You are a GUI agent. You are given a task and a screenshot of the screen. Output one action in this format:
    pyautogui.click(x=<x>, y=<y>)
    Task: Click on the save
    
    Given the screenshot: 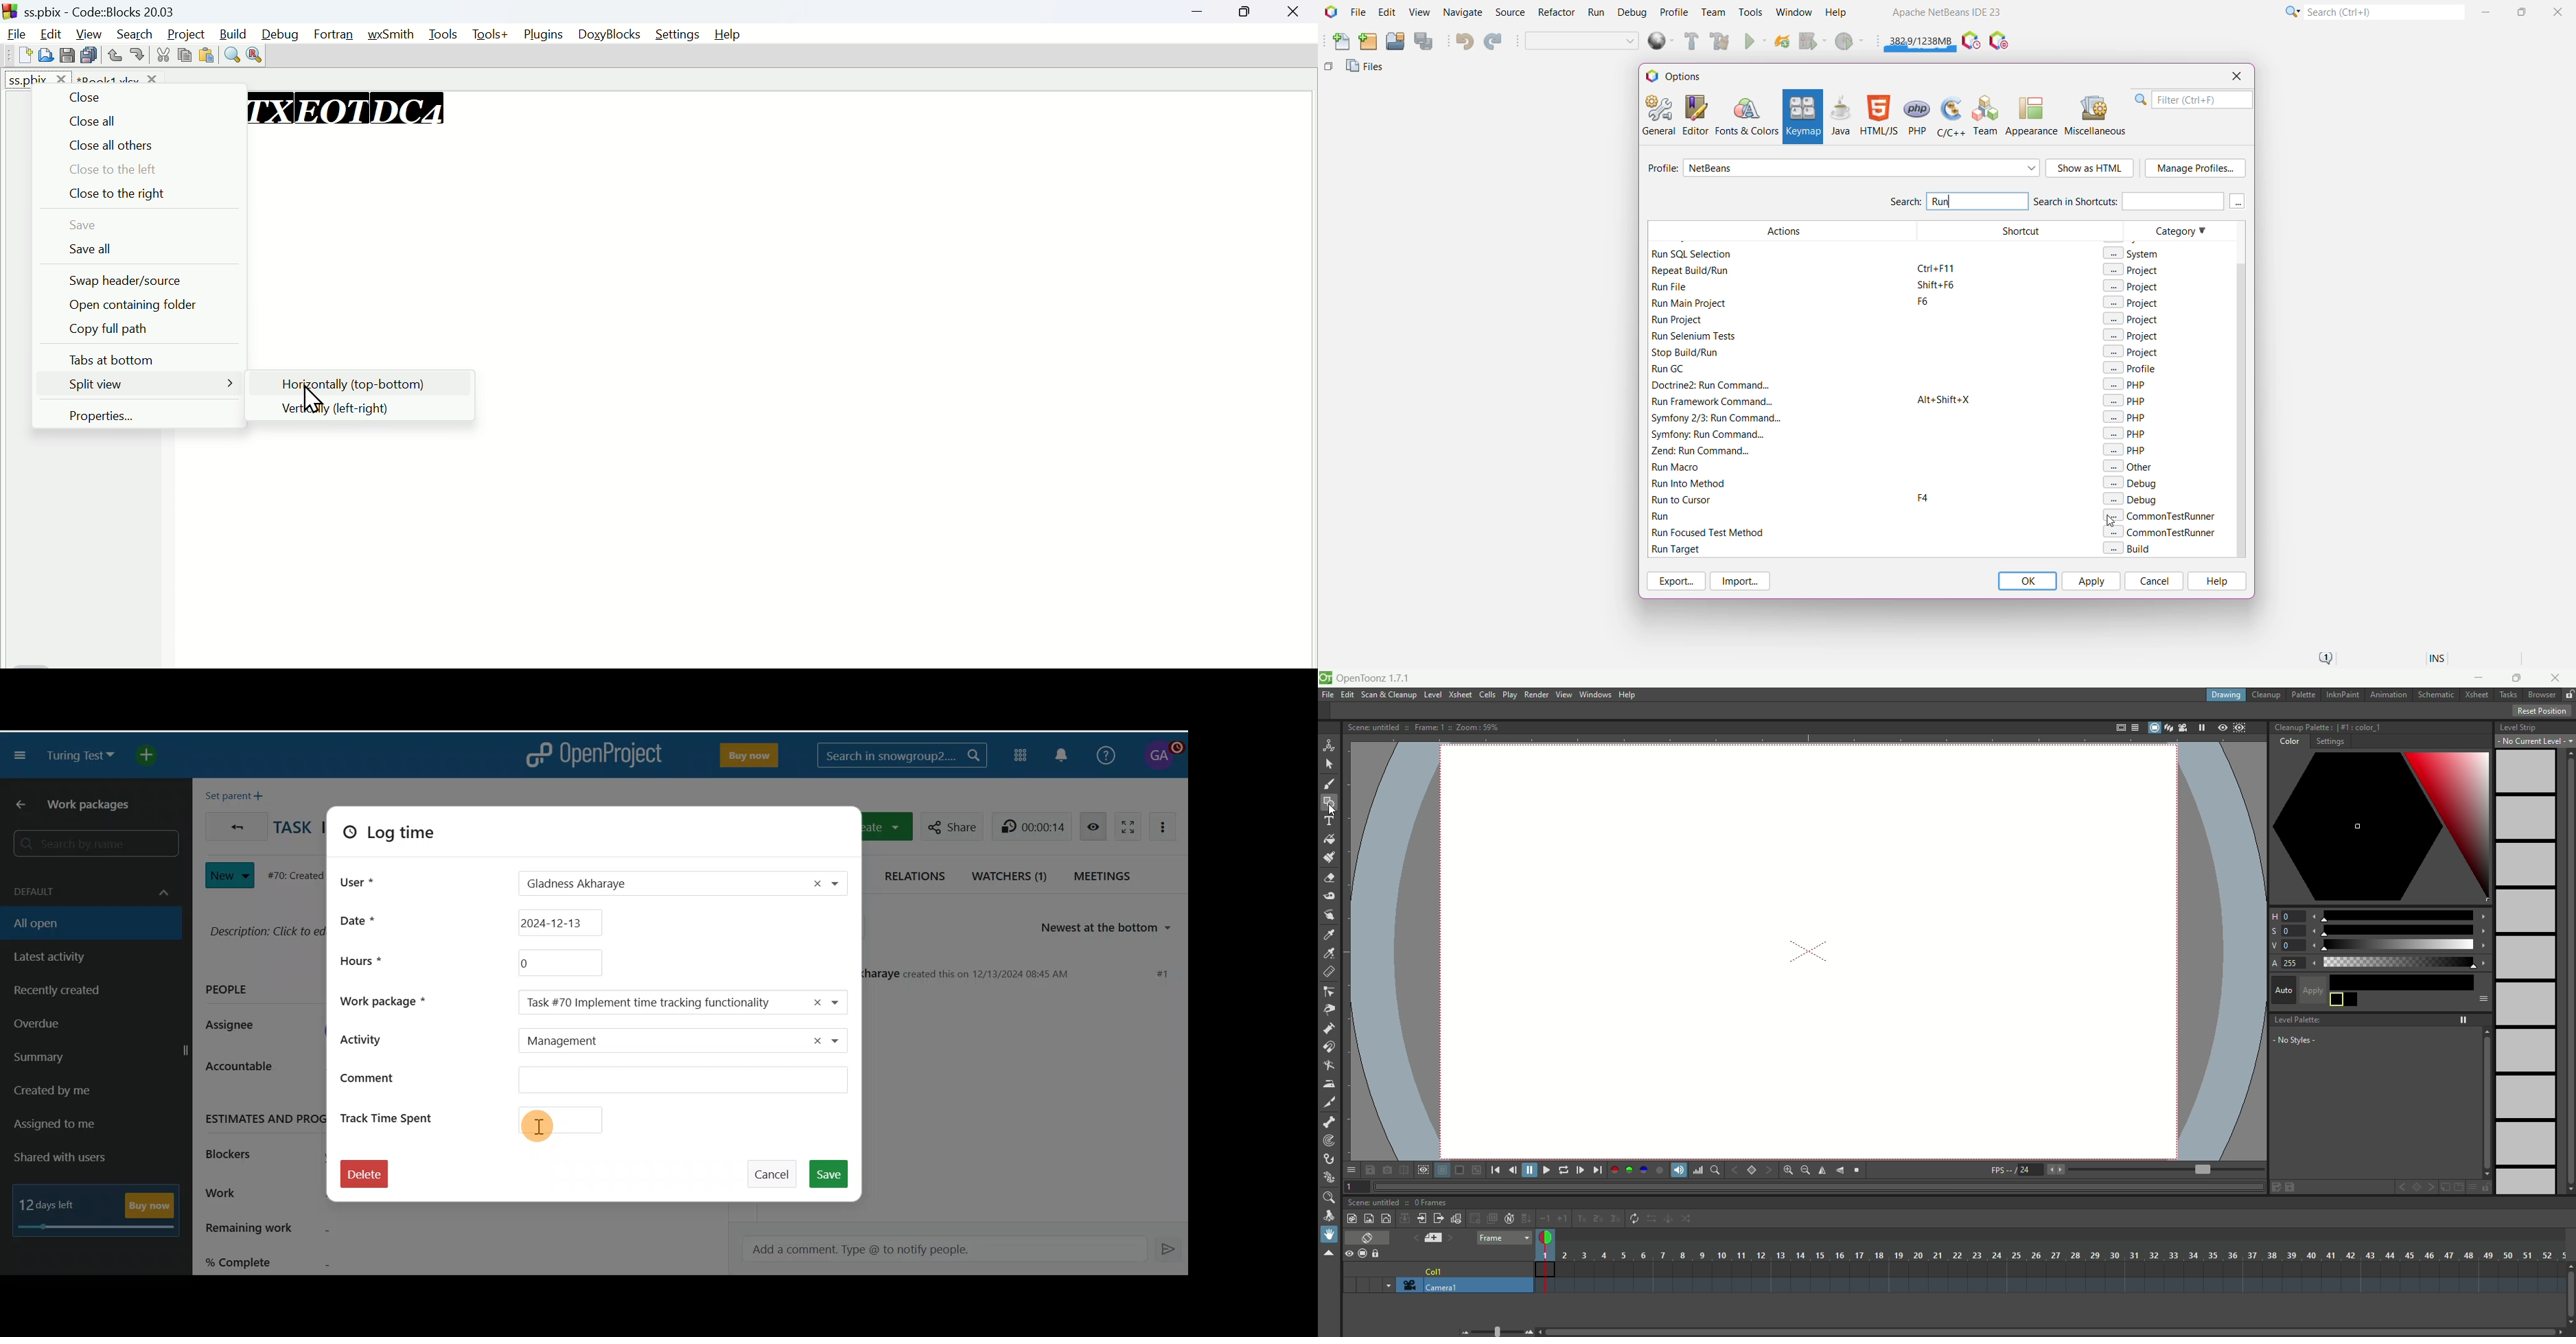 What is the action you would take?
    pyautogui.click(x=136, y=224)
    